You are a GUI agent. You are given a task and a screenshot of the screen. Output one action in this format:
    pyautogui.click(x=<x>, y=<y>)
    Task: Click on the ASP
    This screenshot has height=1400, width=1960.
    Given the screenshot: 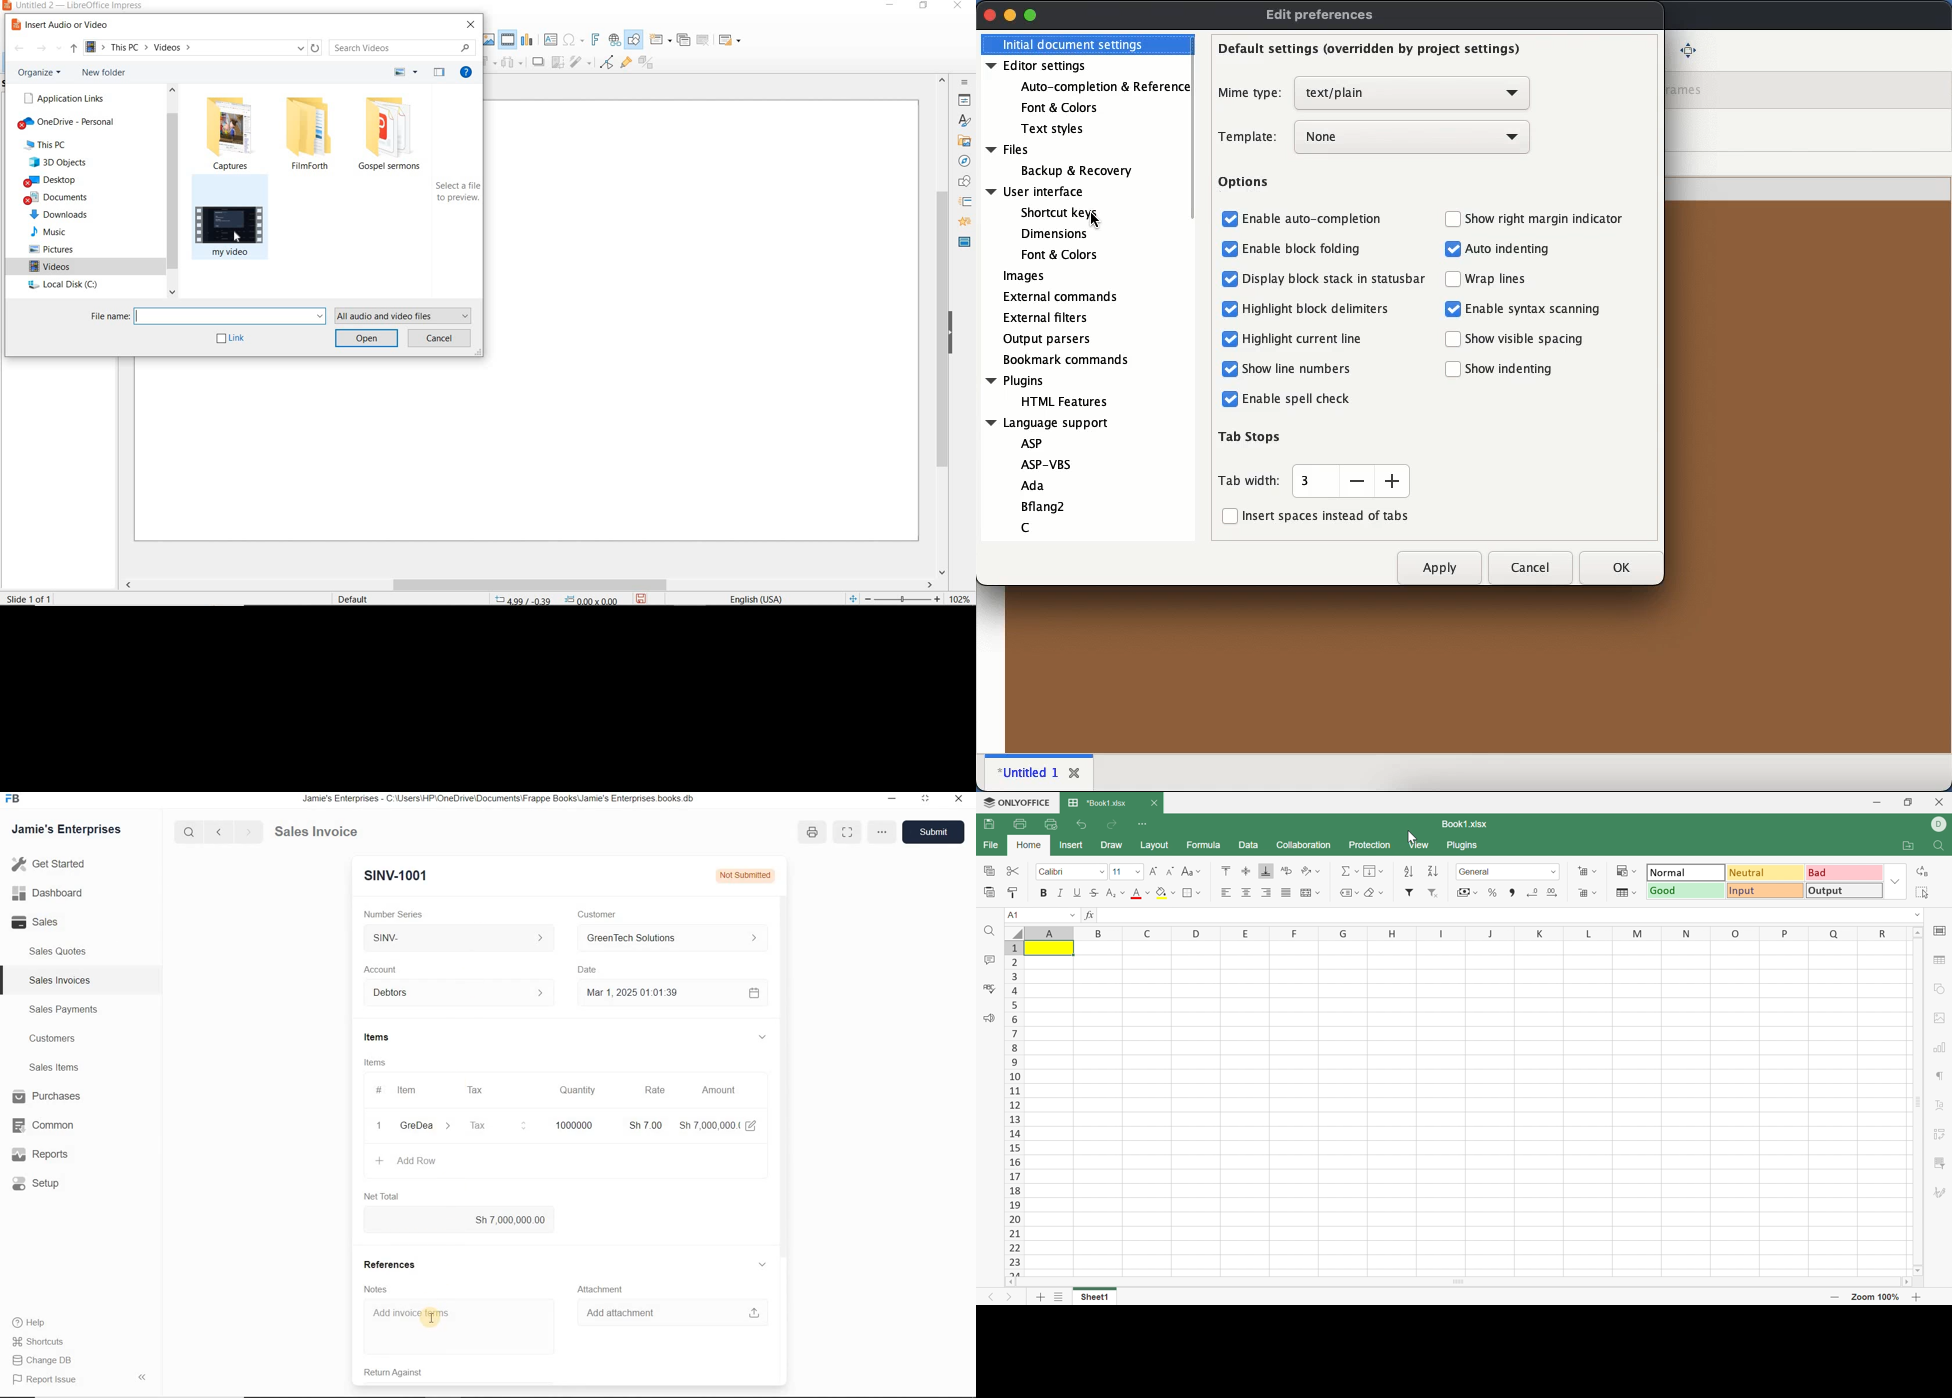 What is the action you would take?
    pyautogui.click(x=1031, y=445)
    